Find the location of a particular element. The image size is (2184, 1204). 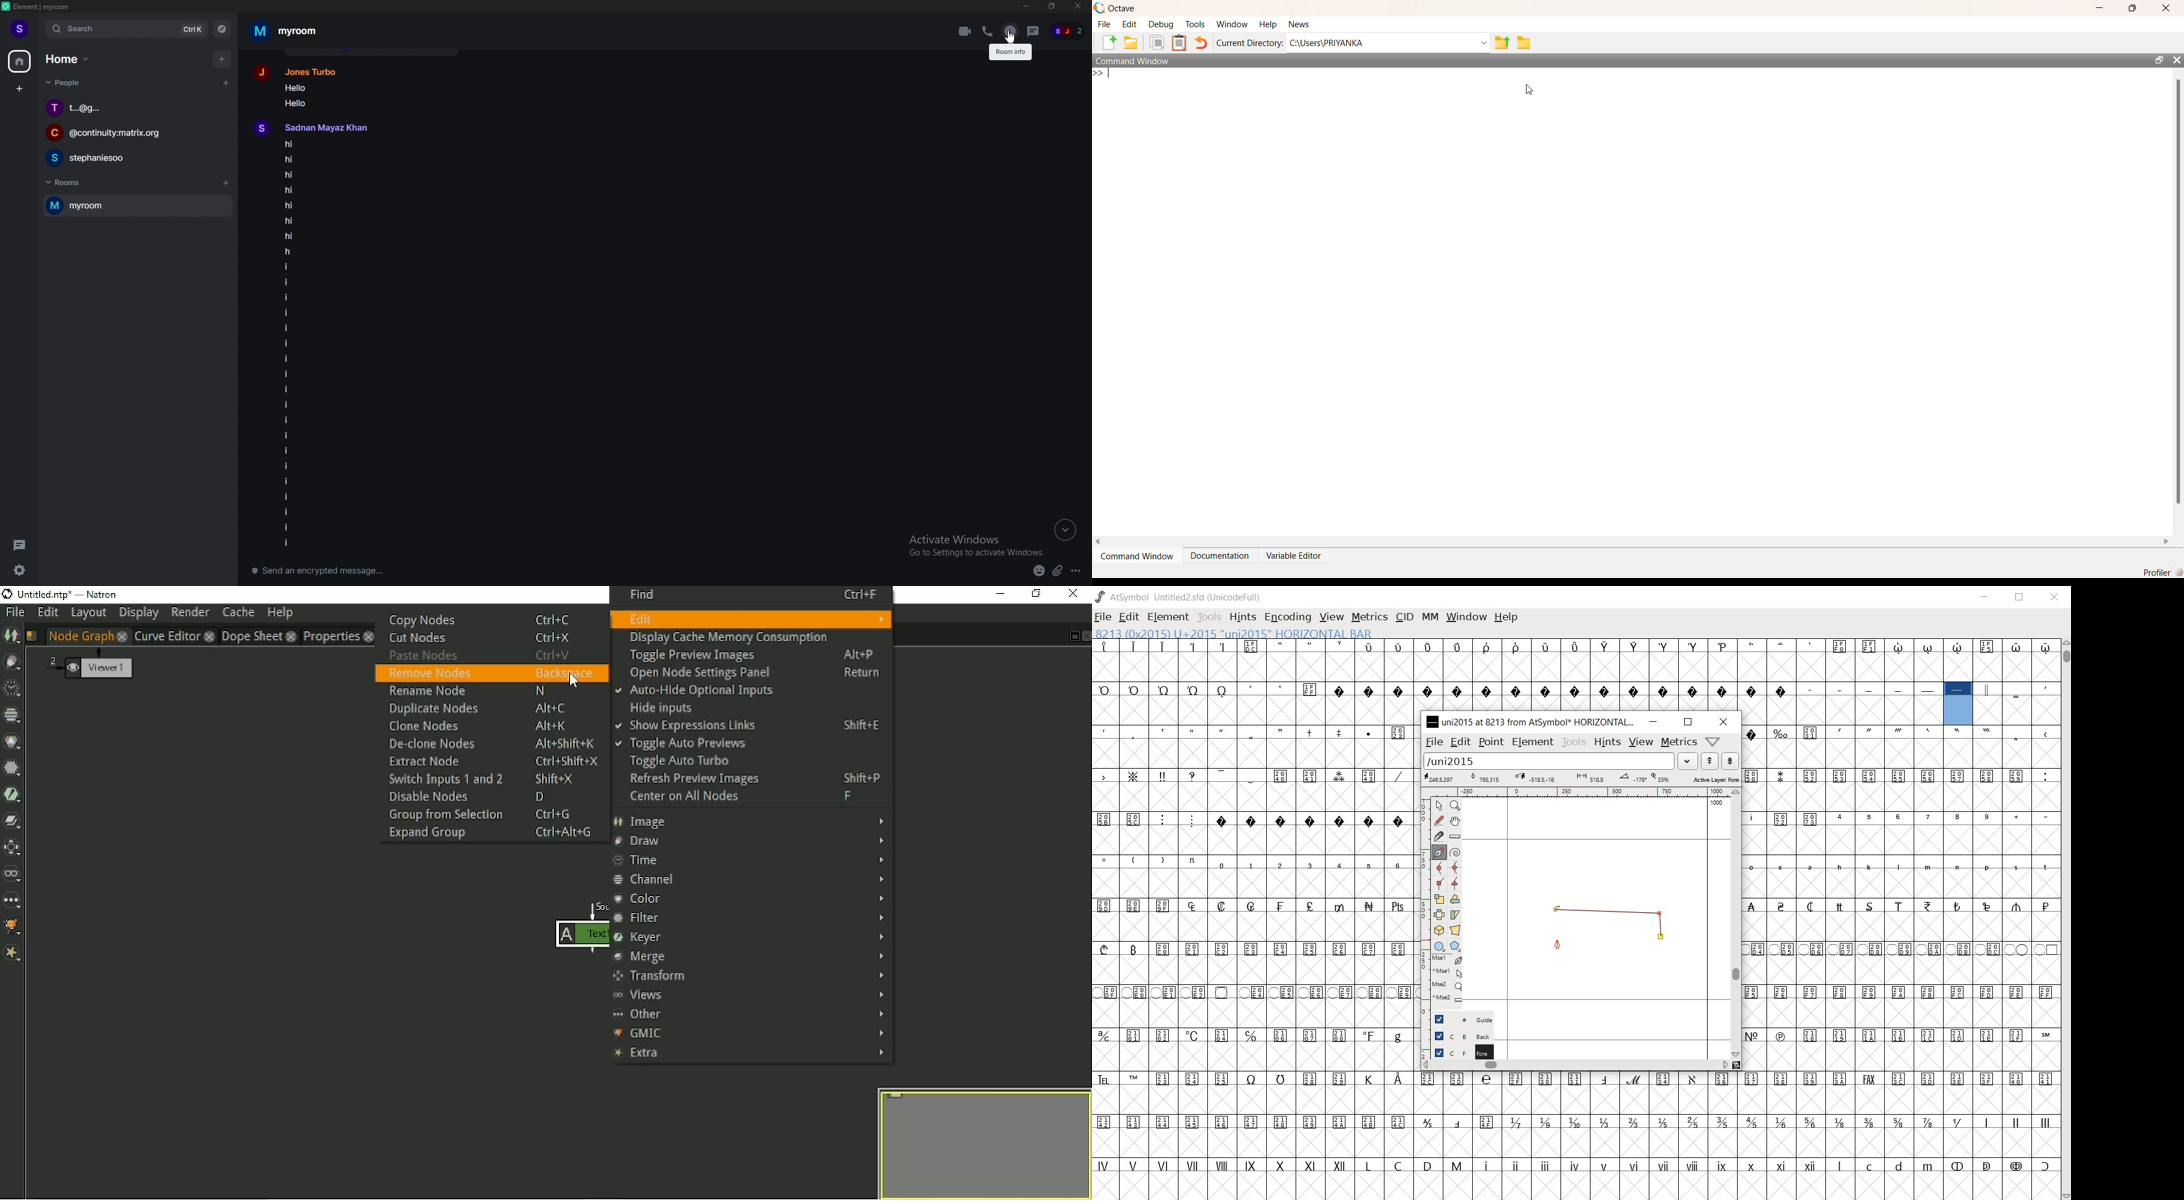

add a point, then drag out its control points is located at coordinates (1437, 851).